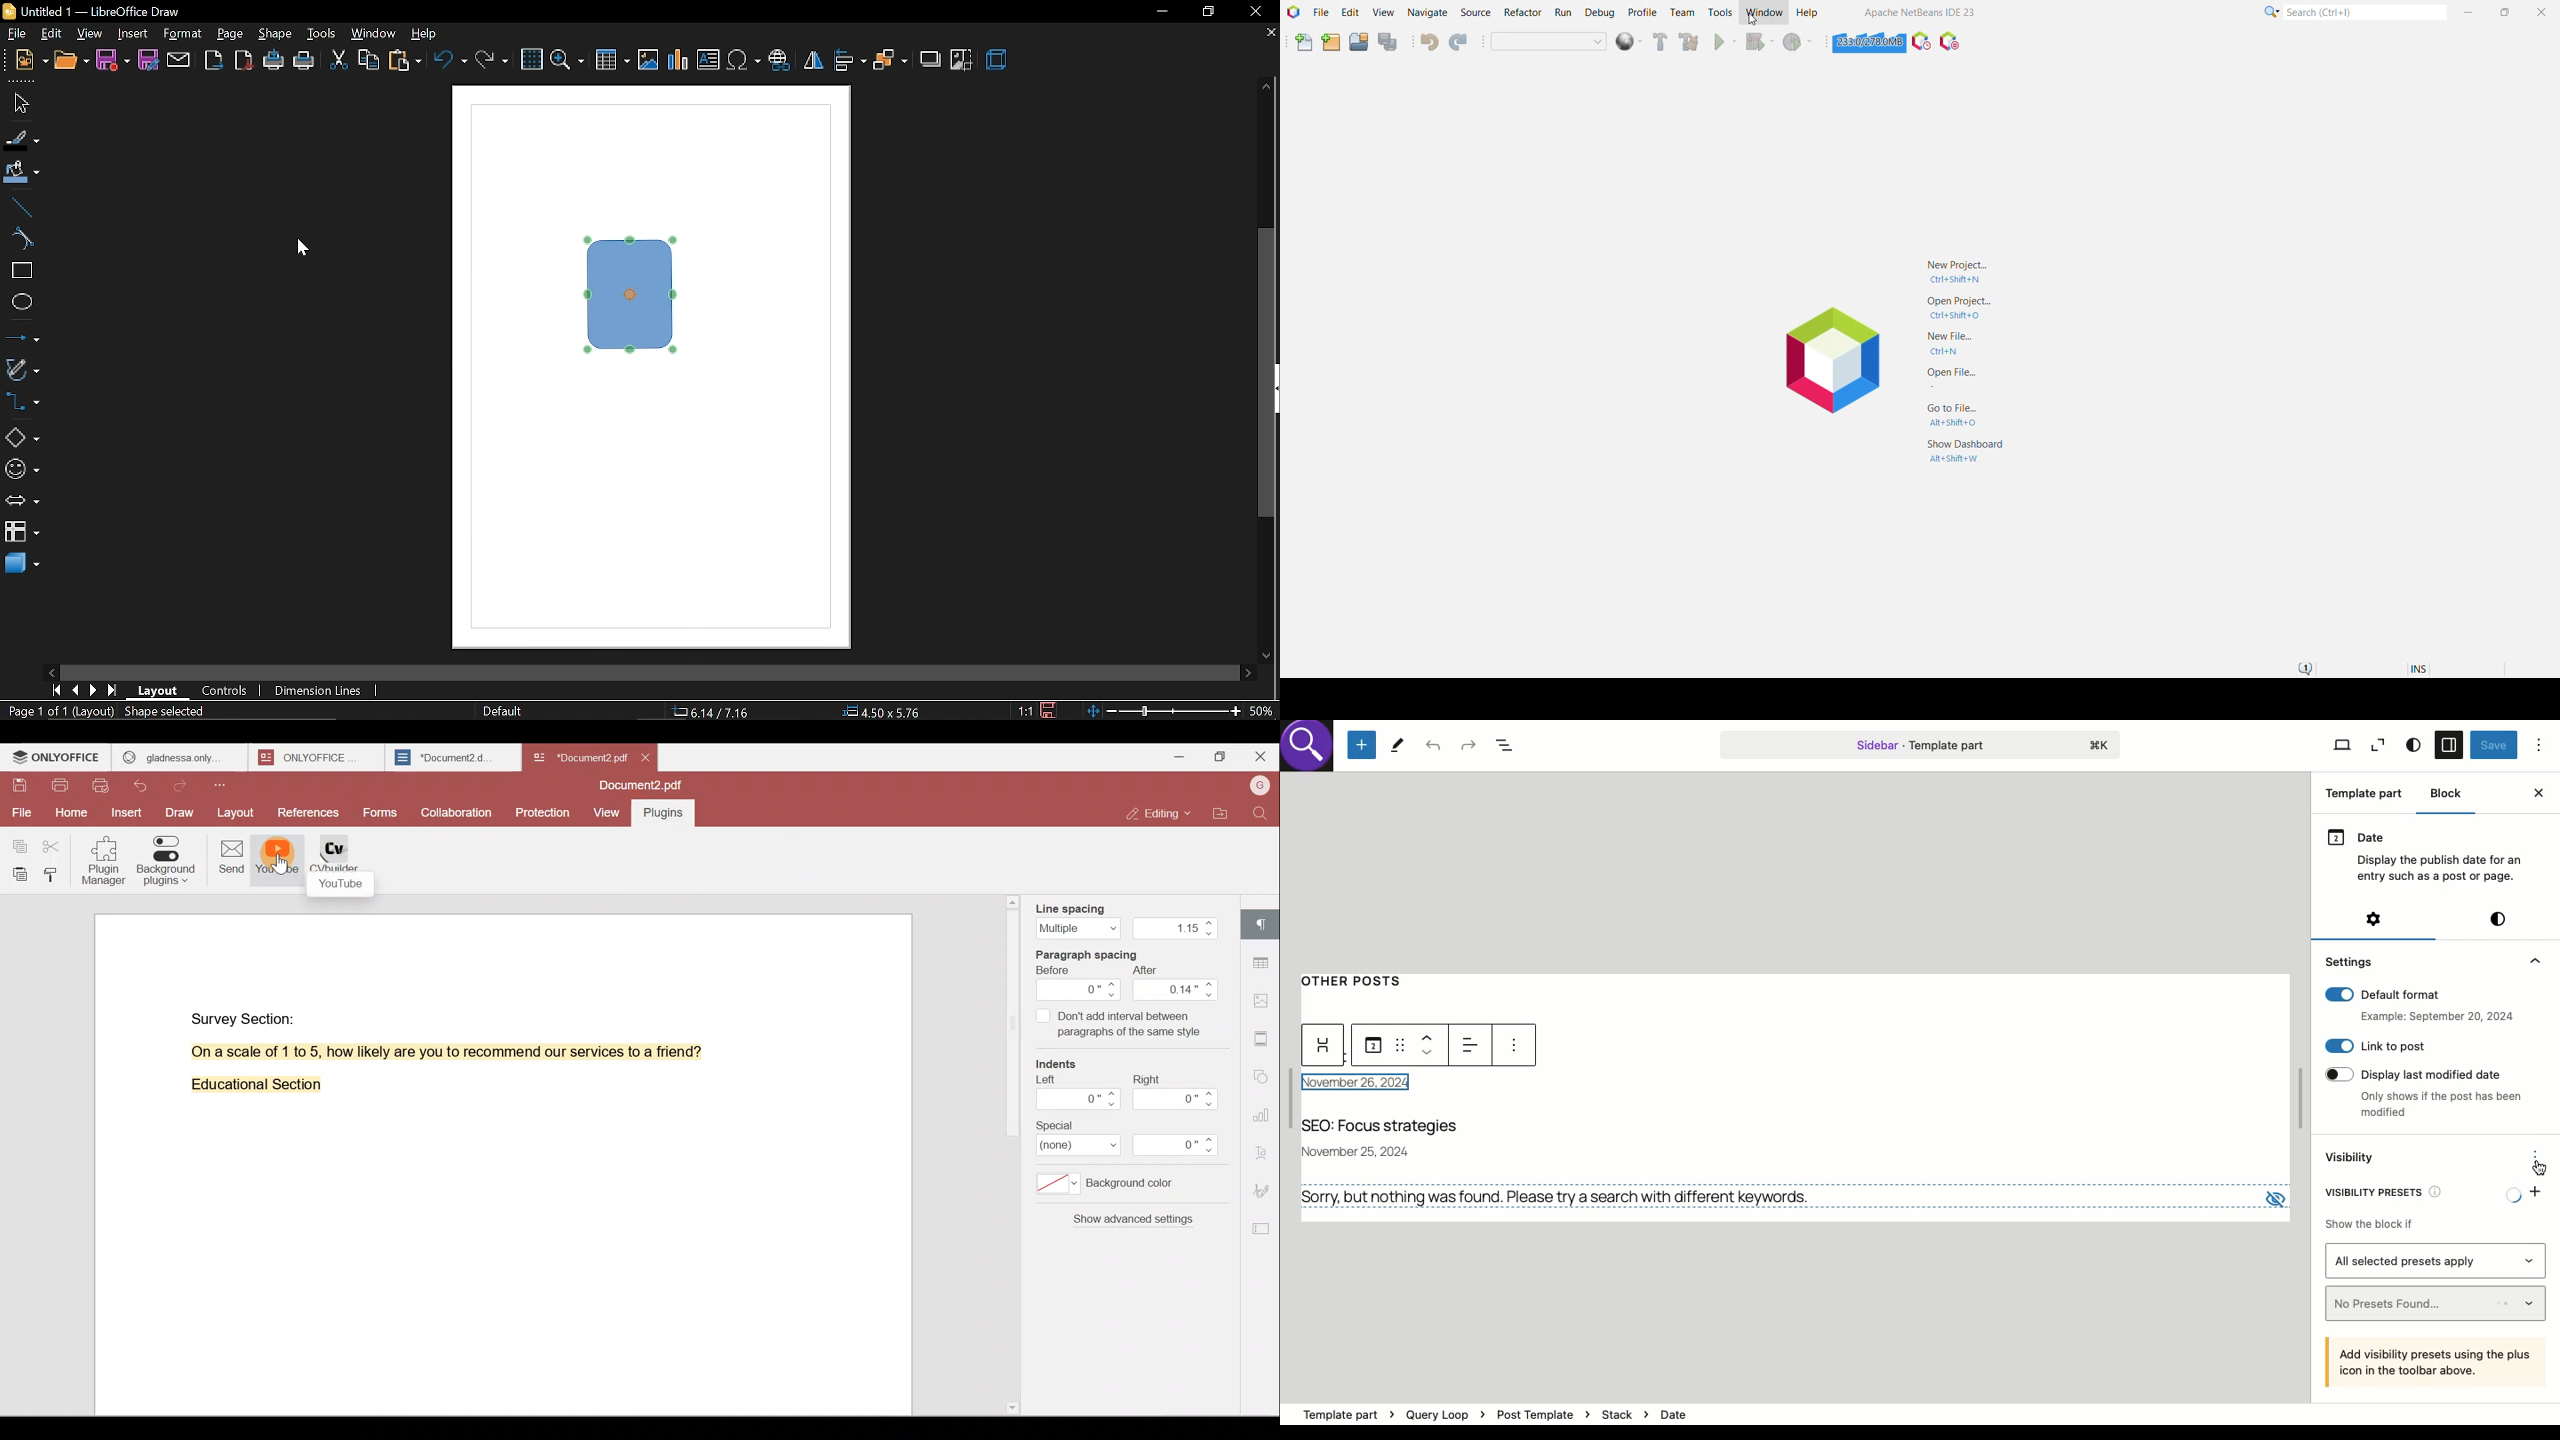 Image resolution: width=2576 pixels, height=1456 pixels. I want to click on current window, so click(93, 11).